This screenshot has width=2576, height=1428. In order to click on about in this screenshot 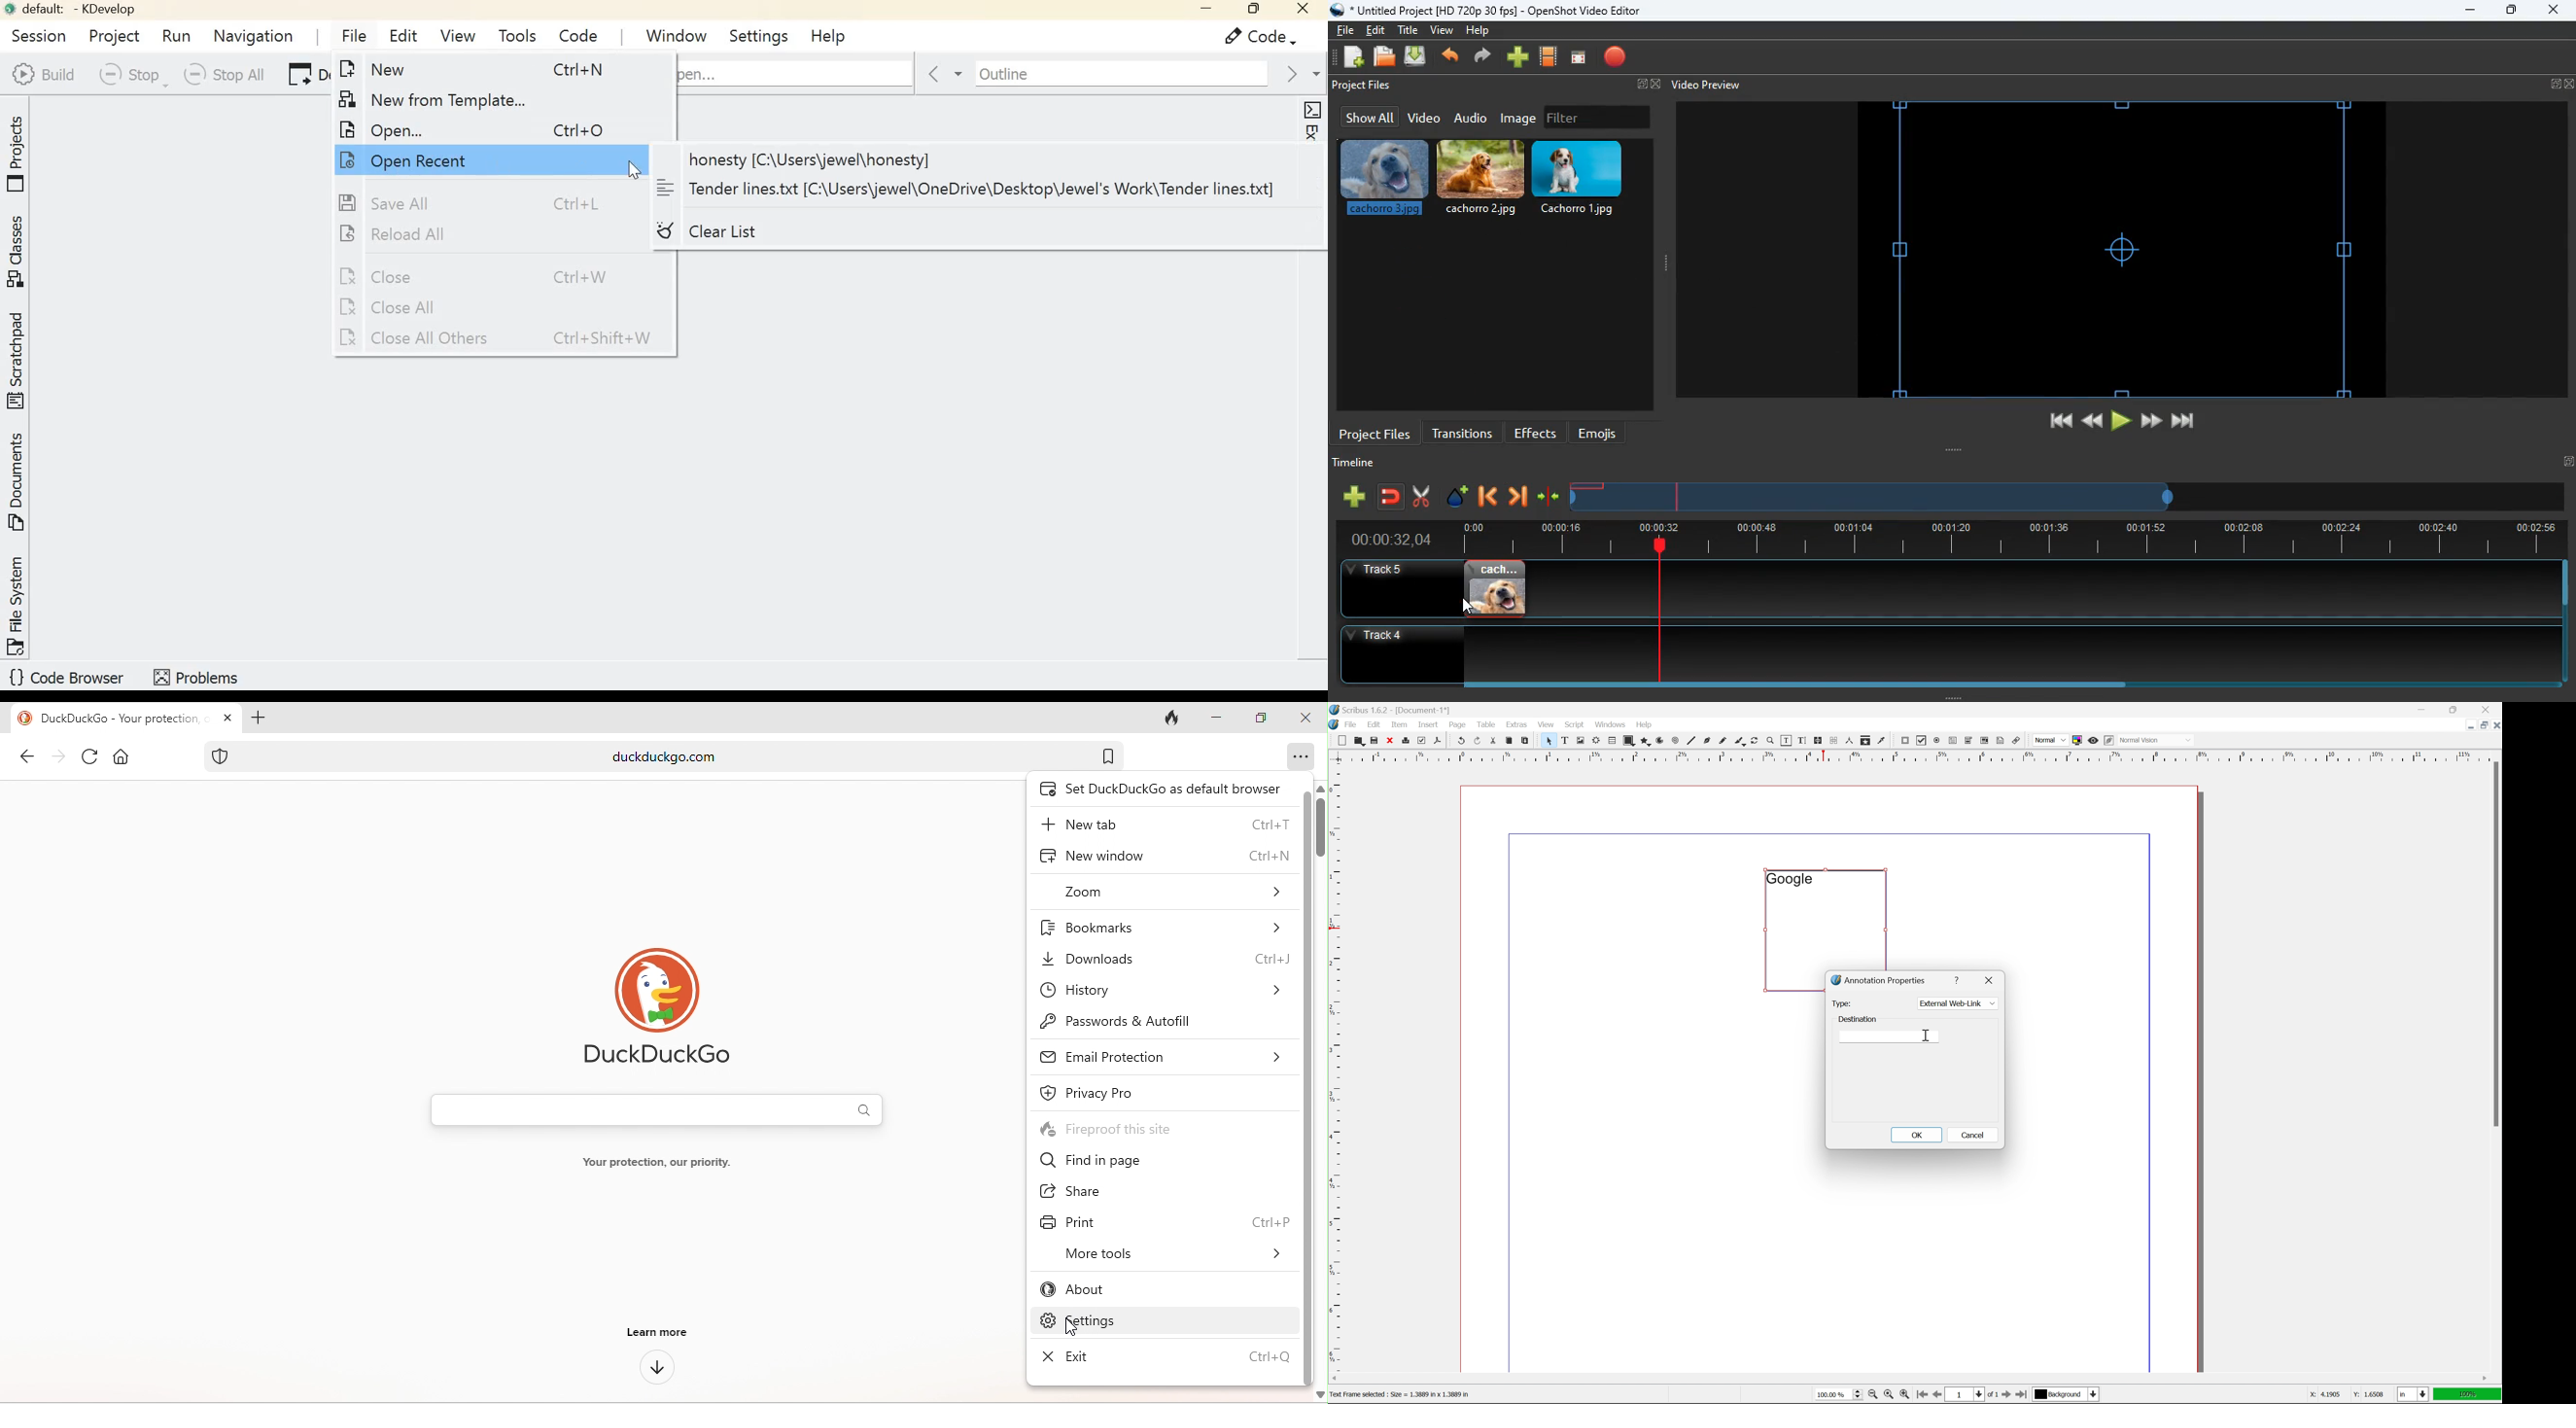, I will do `click(1093, 1287)`.